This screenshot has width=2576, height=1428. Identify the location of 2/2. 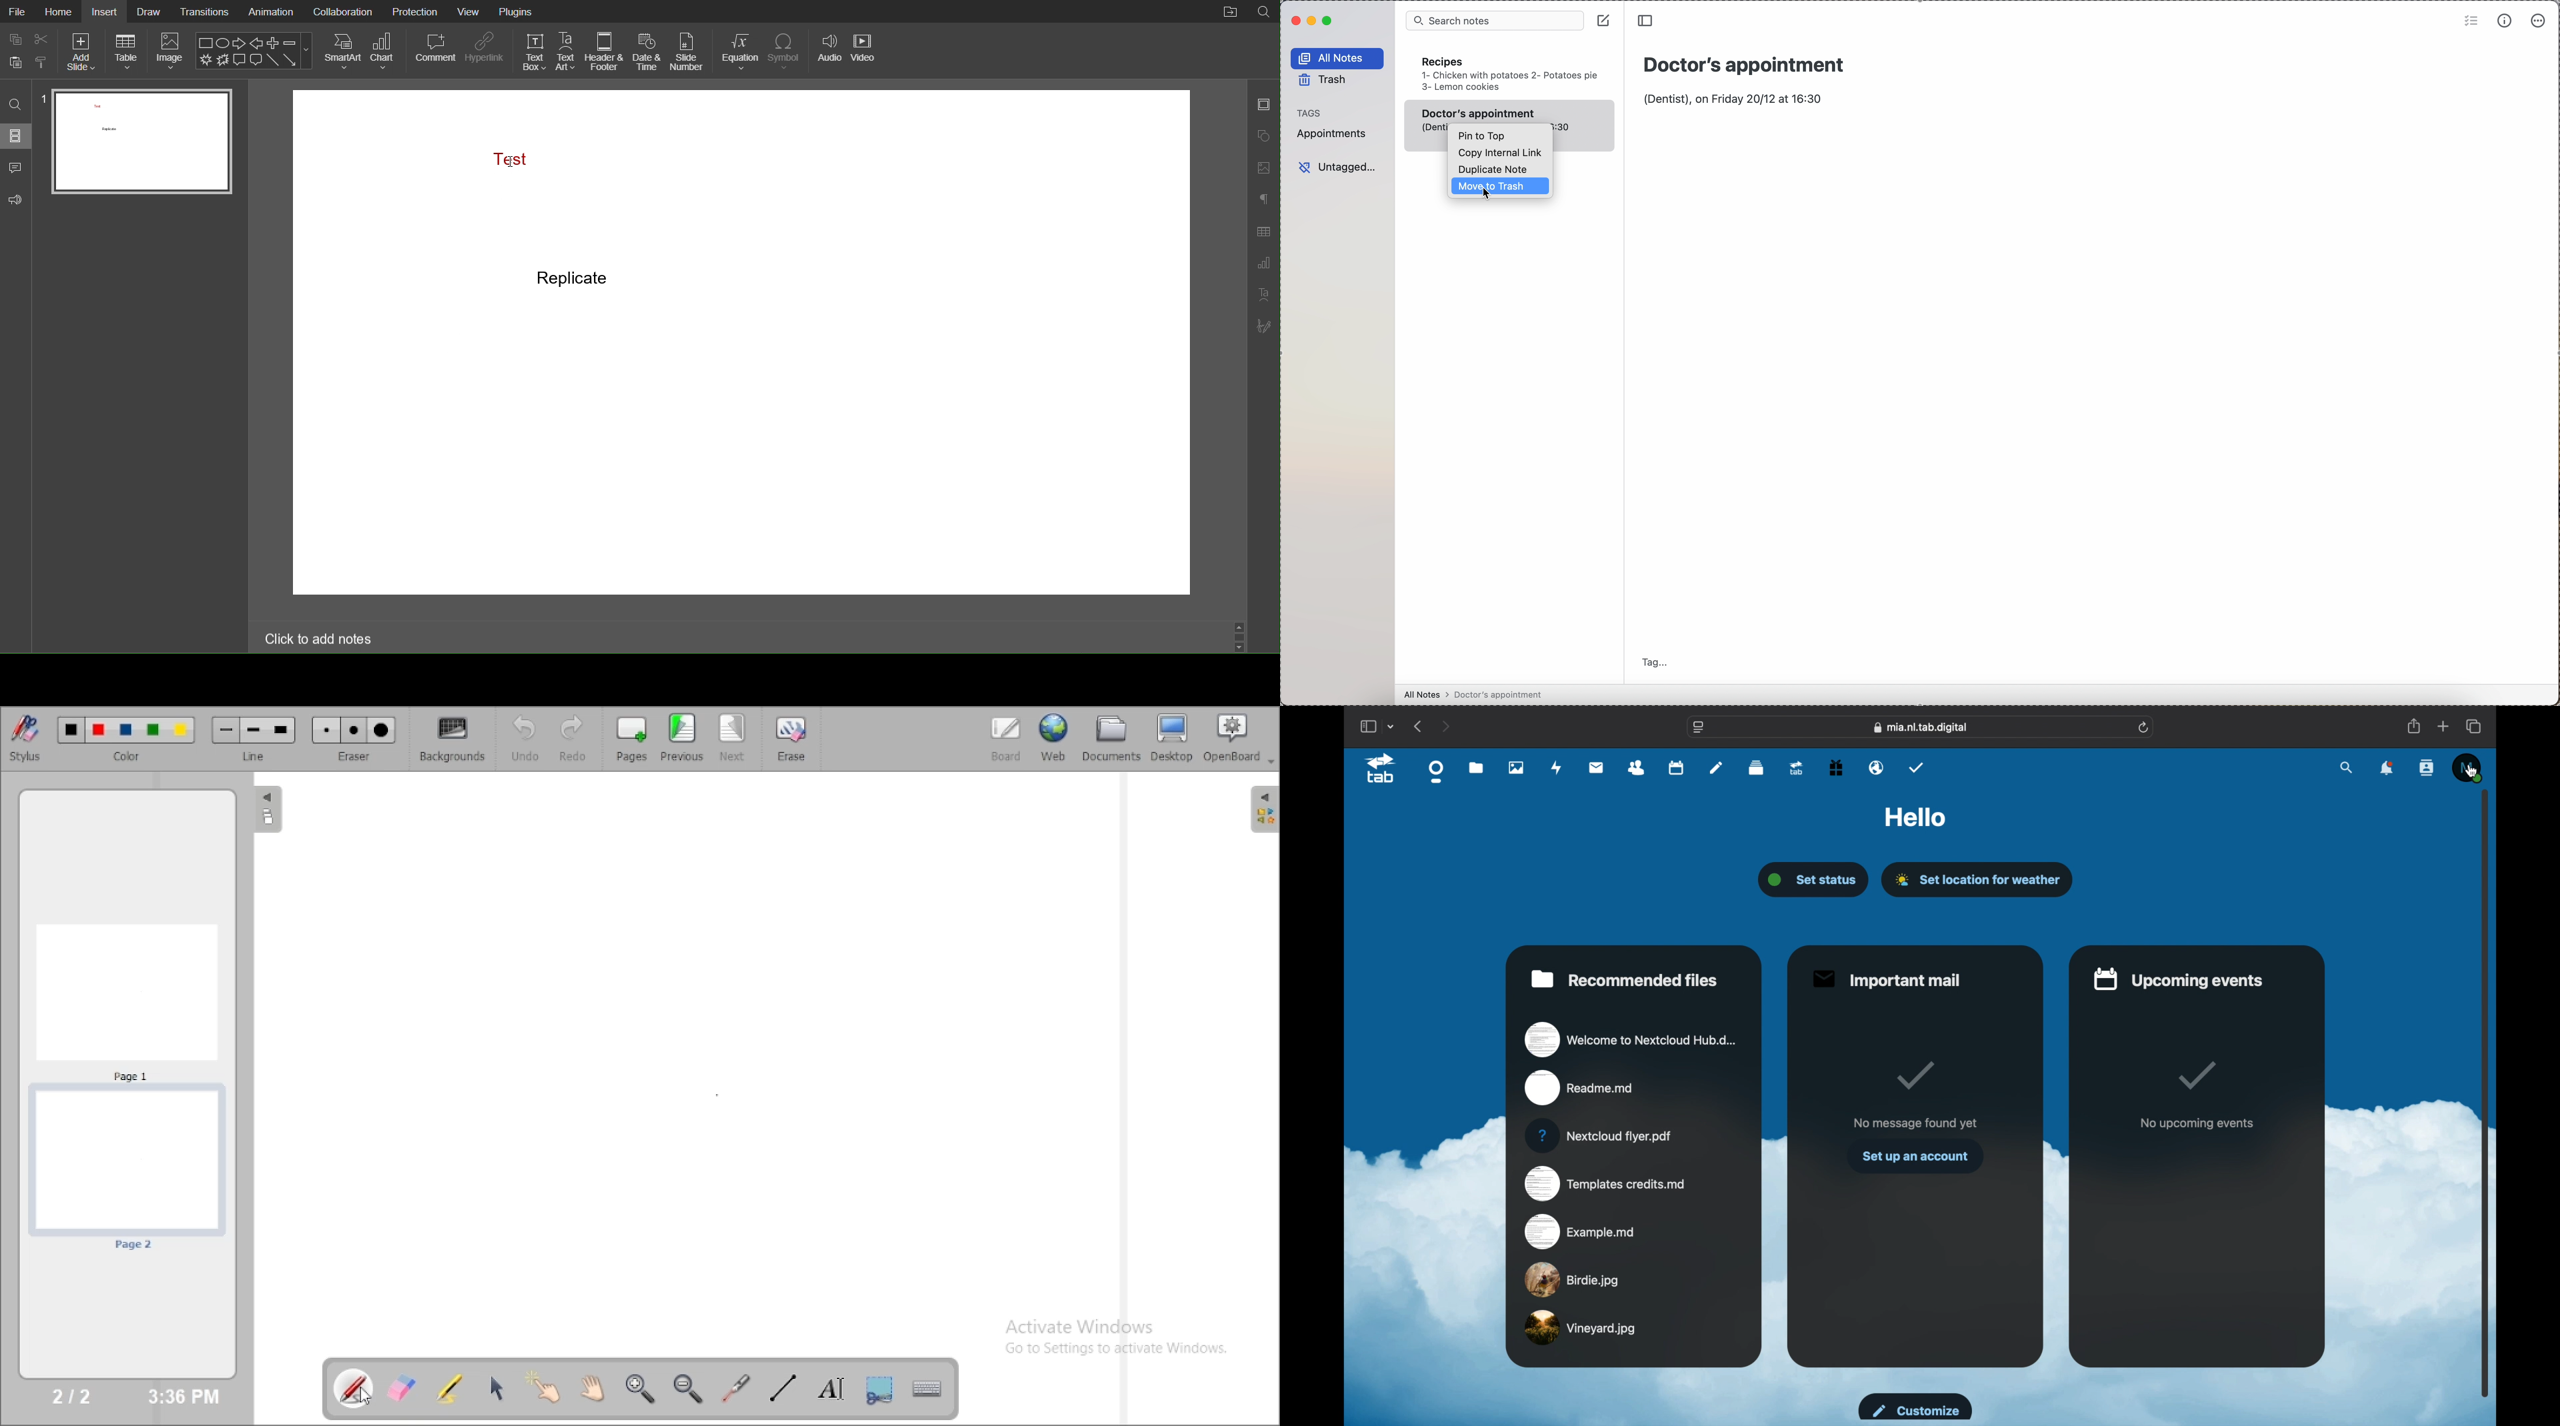
(73, 1395).